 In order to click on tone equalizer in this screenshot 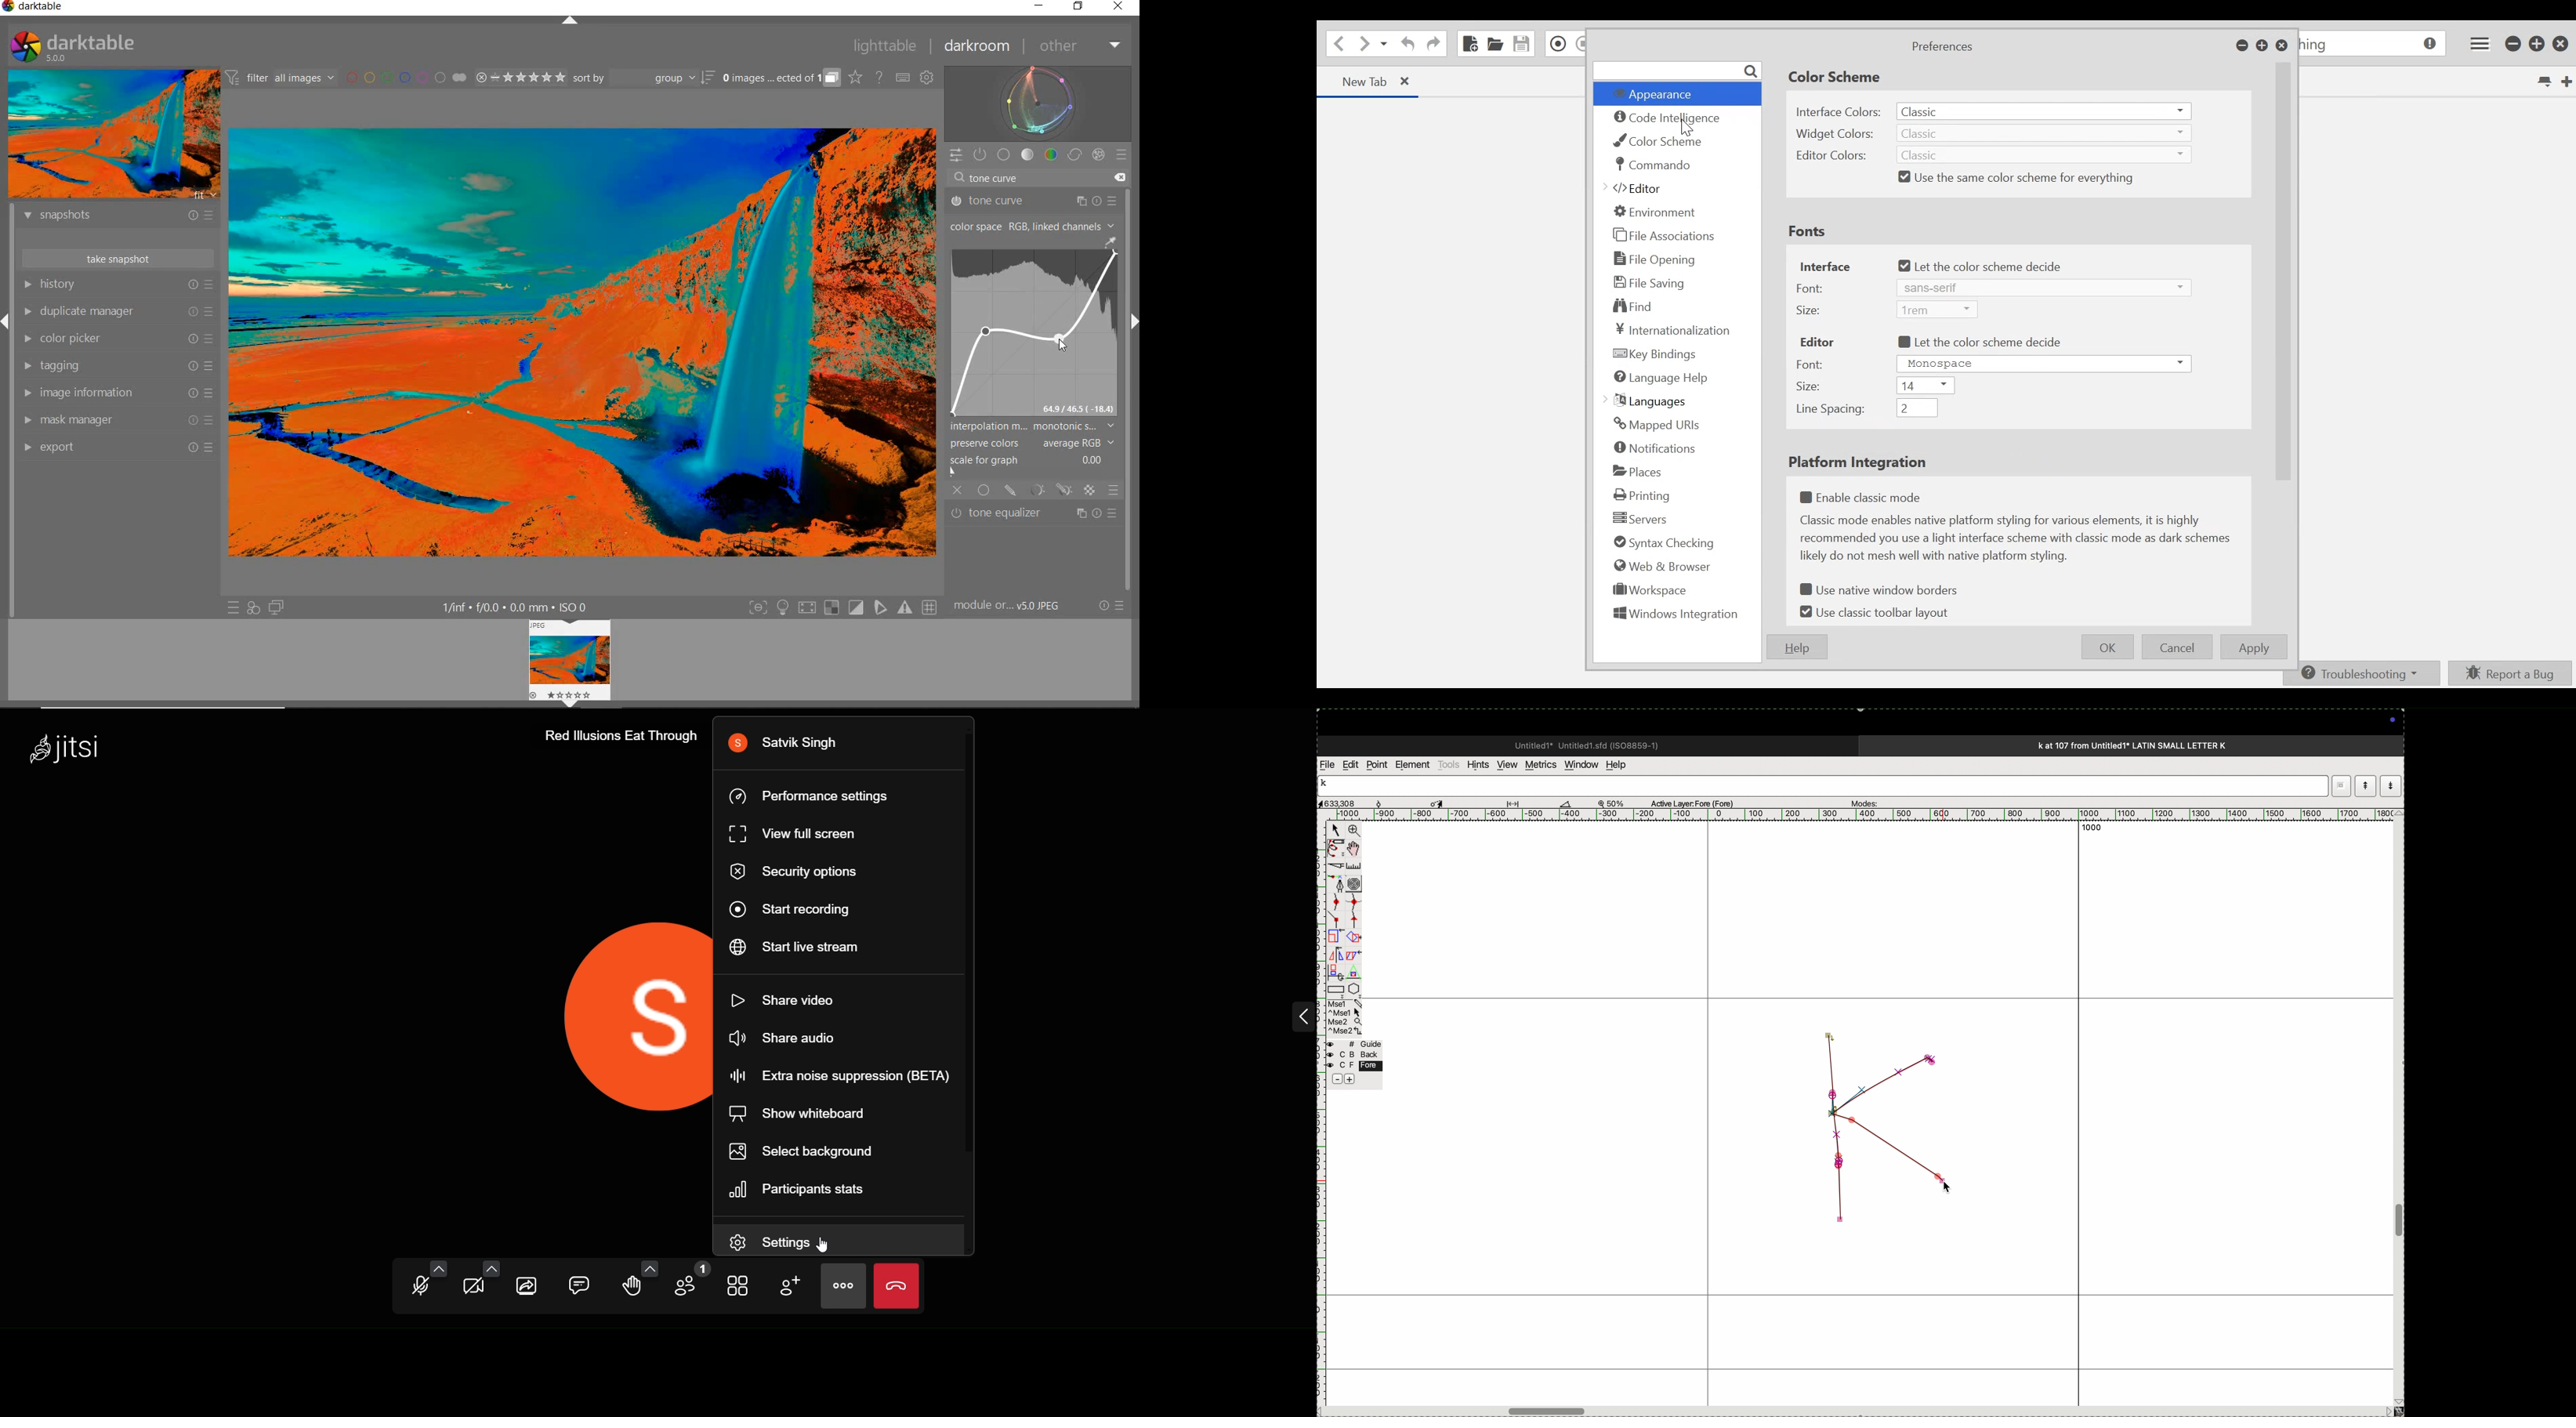, I will do `click(1036, 512)`.